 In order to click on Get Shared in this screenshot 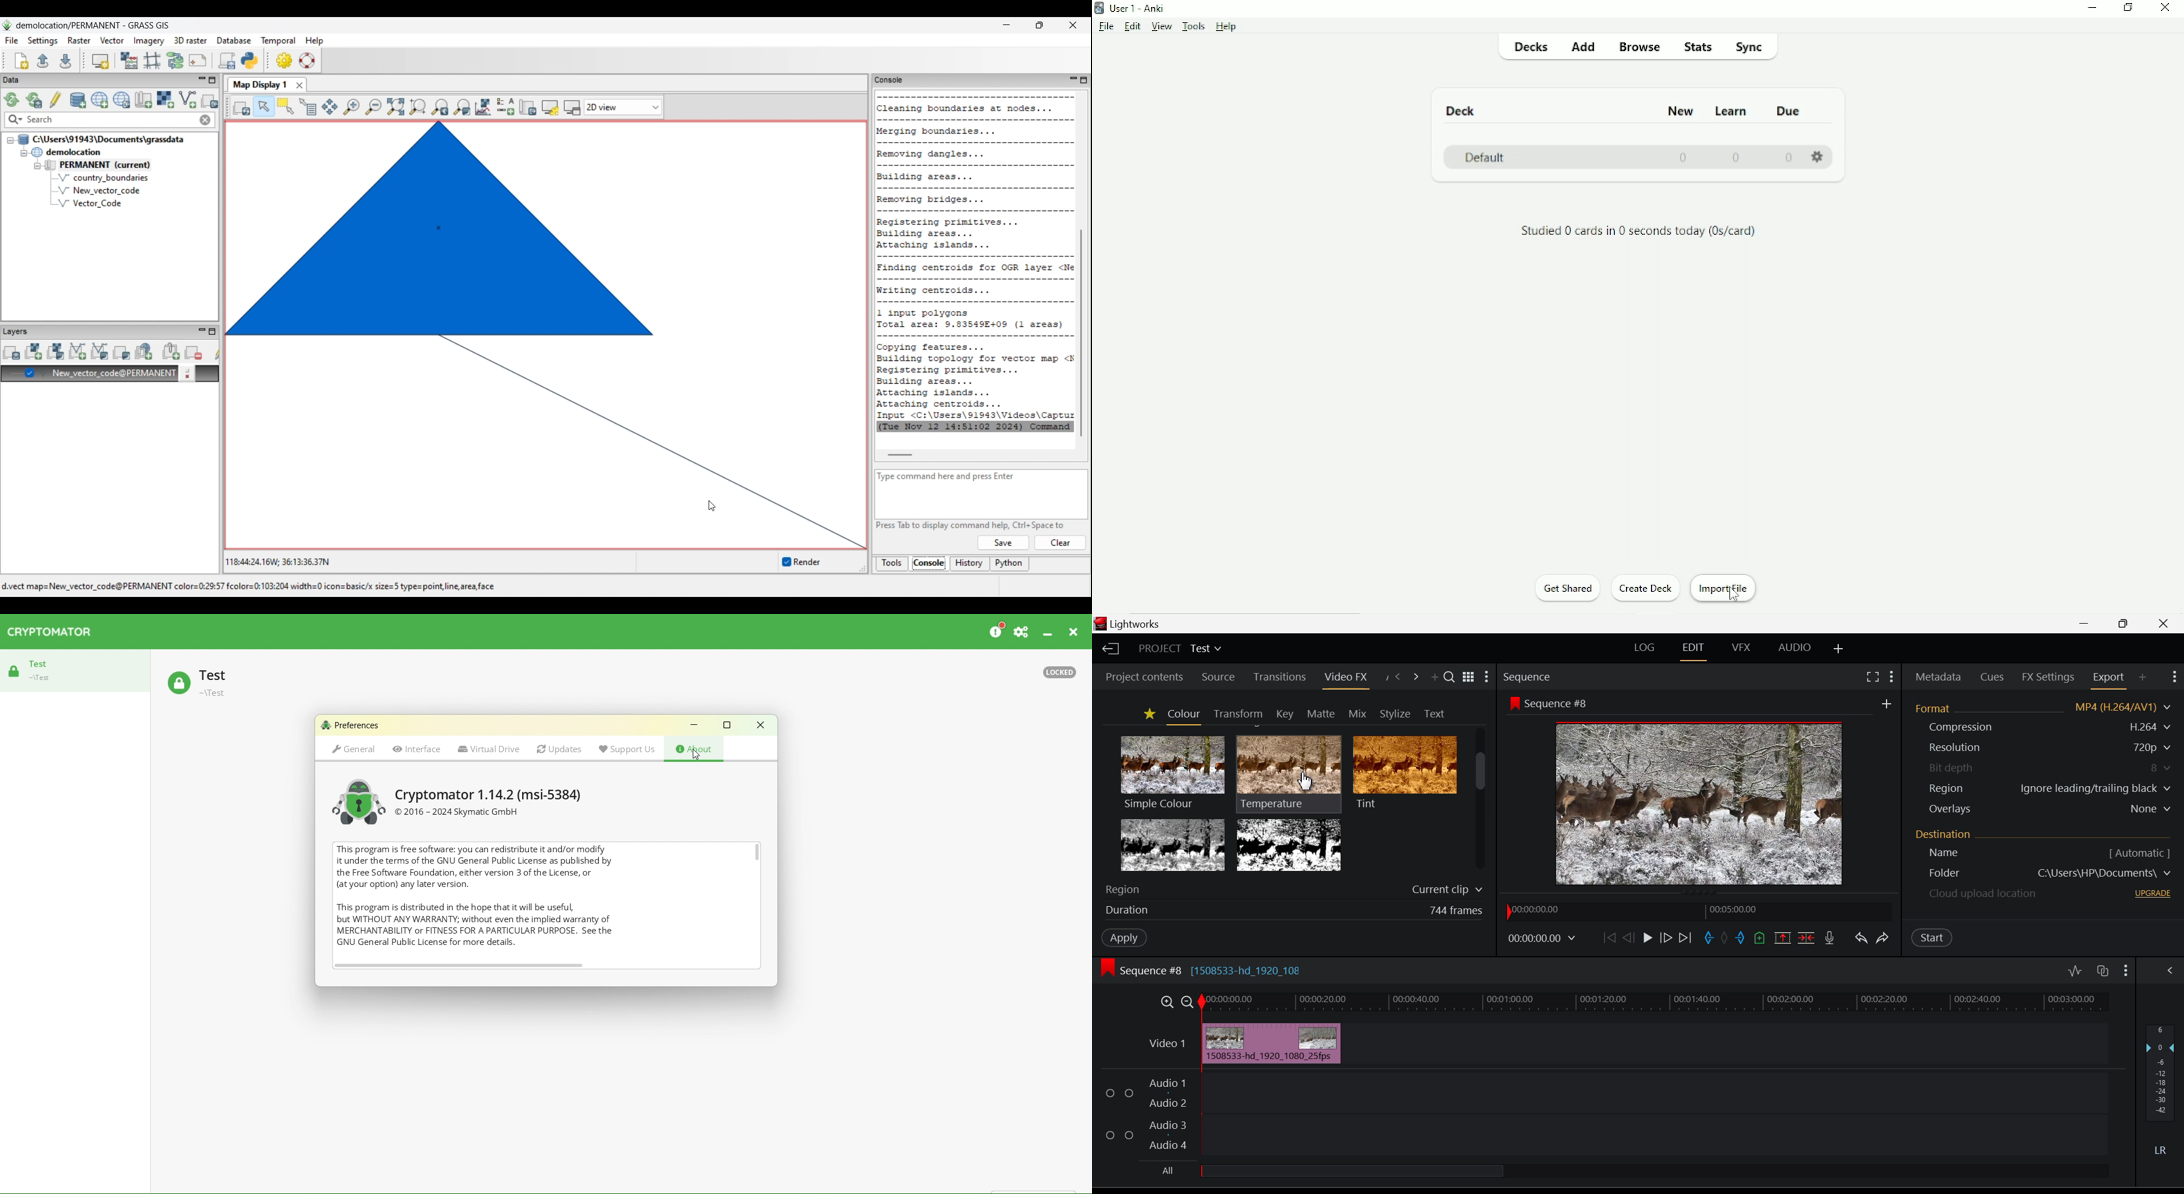, I will do `click(1566, 588)`.